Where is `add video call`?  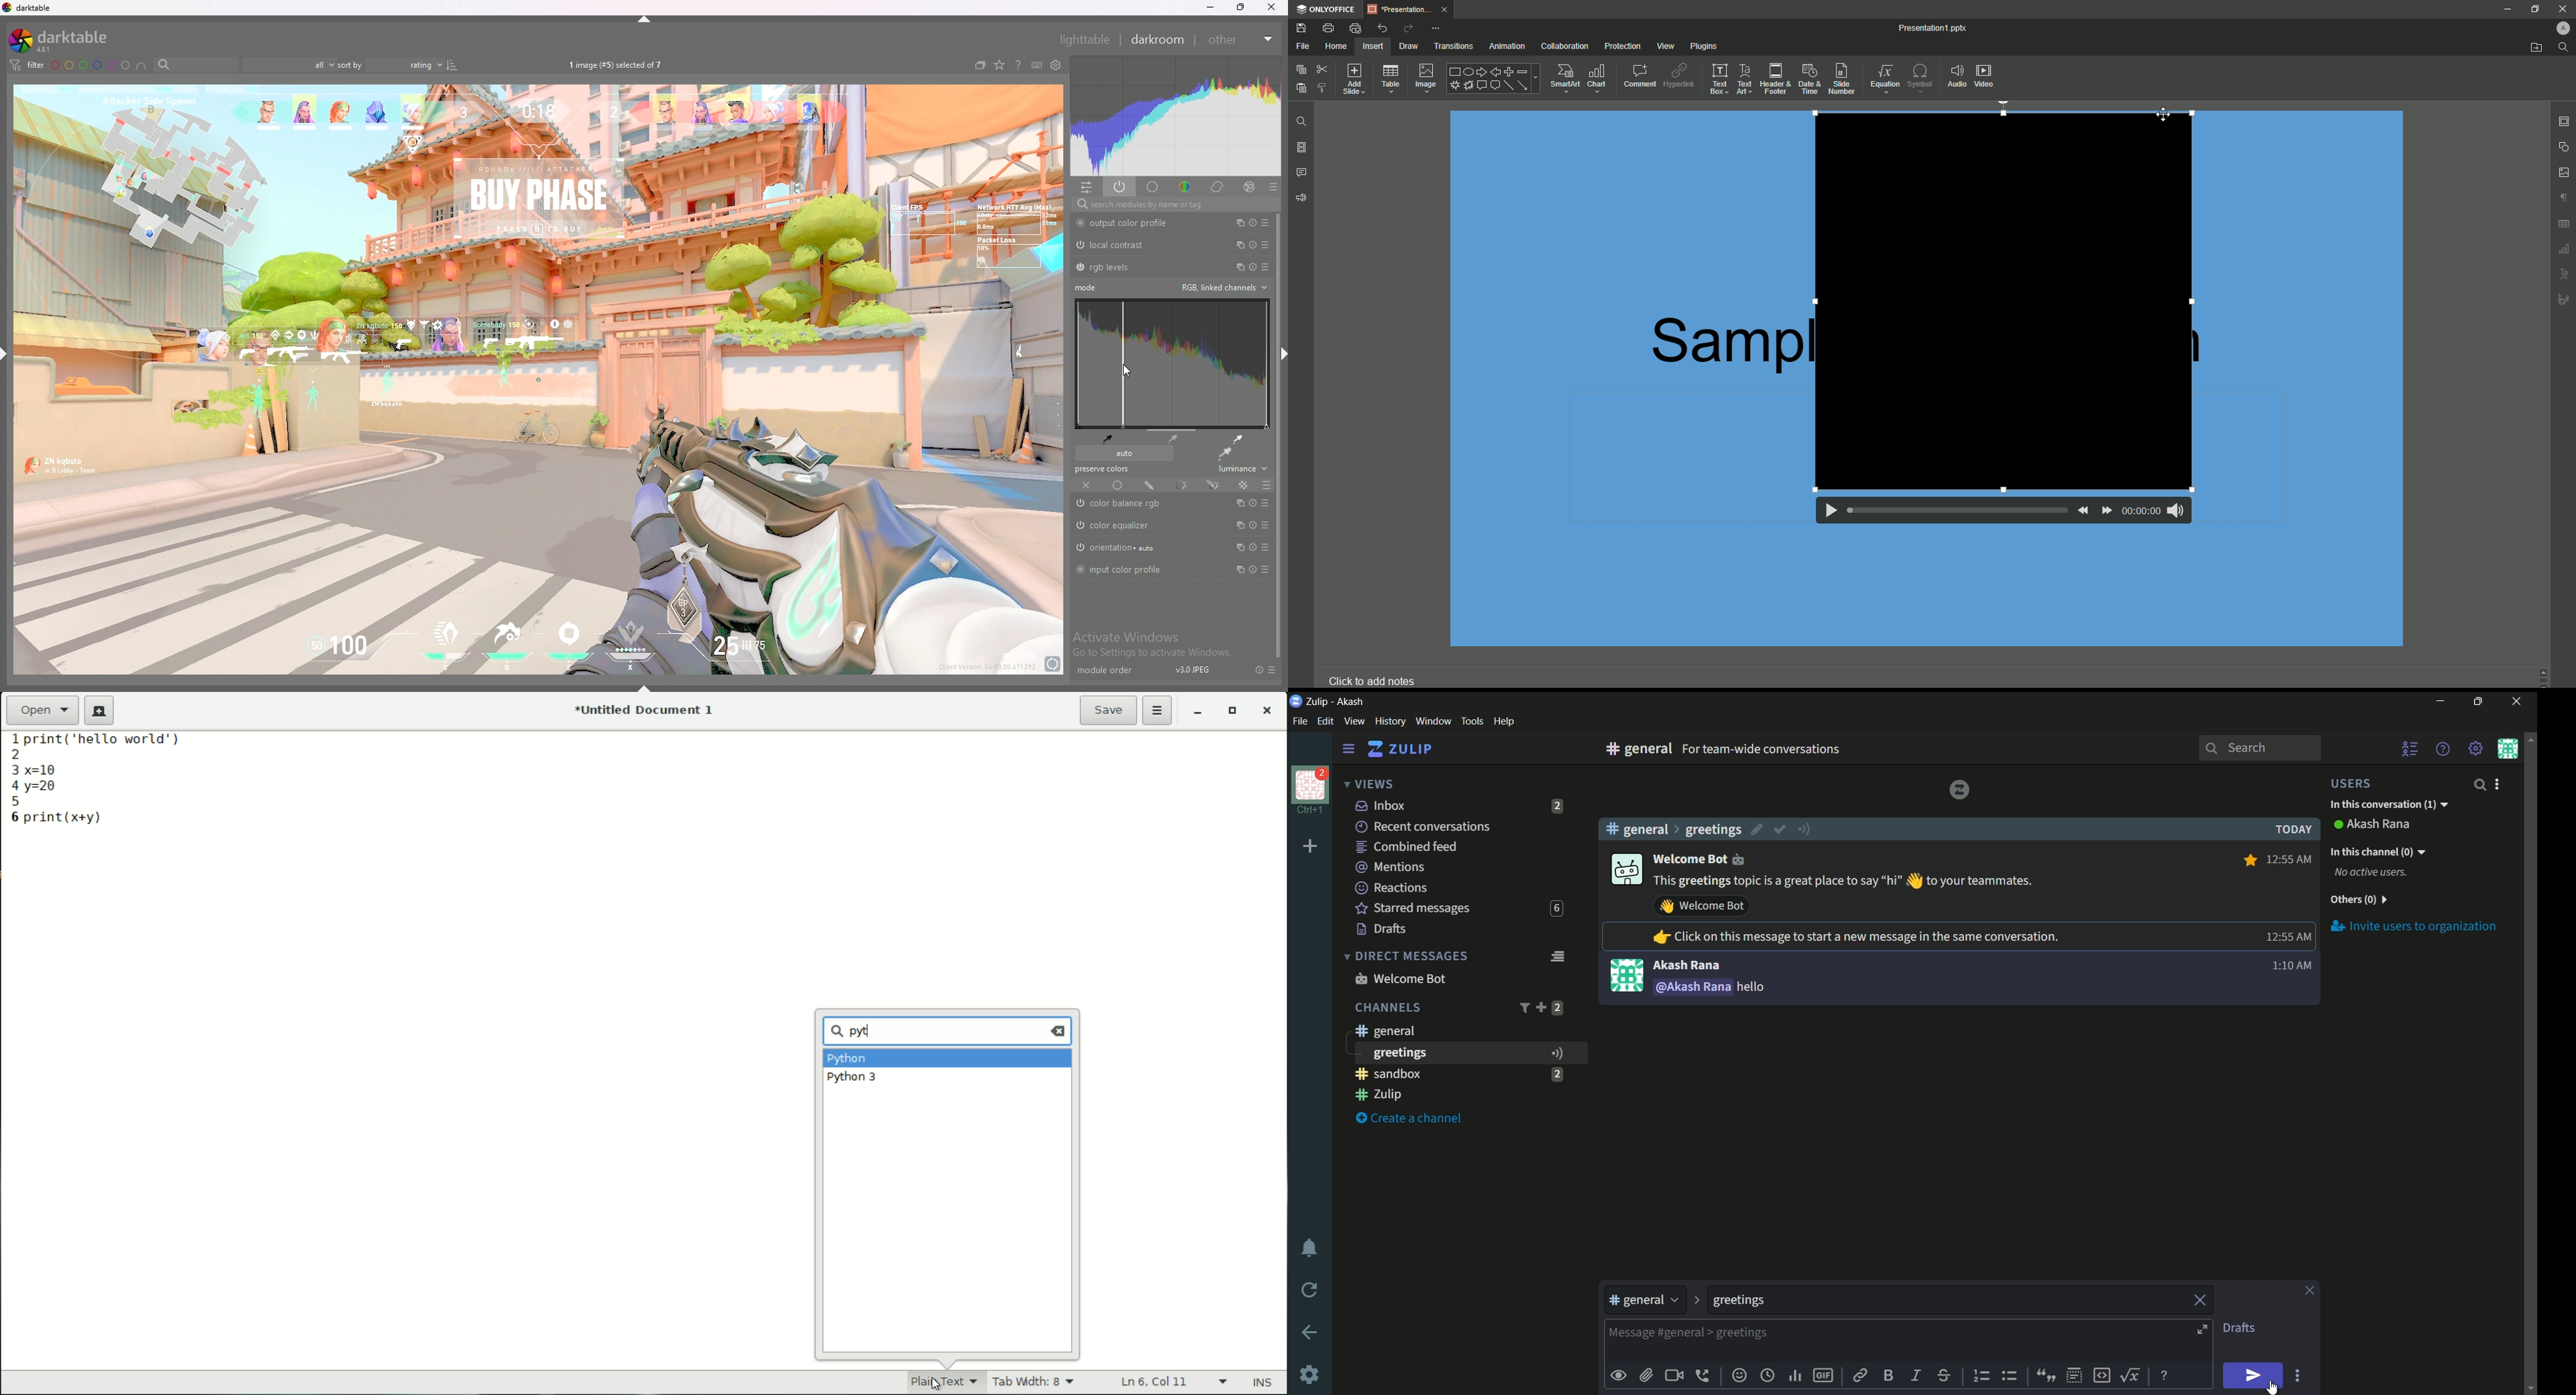 add video call is located at coordinates (1674, 1375).